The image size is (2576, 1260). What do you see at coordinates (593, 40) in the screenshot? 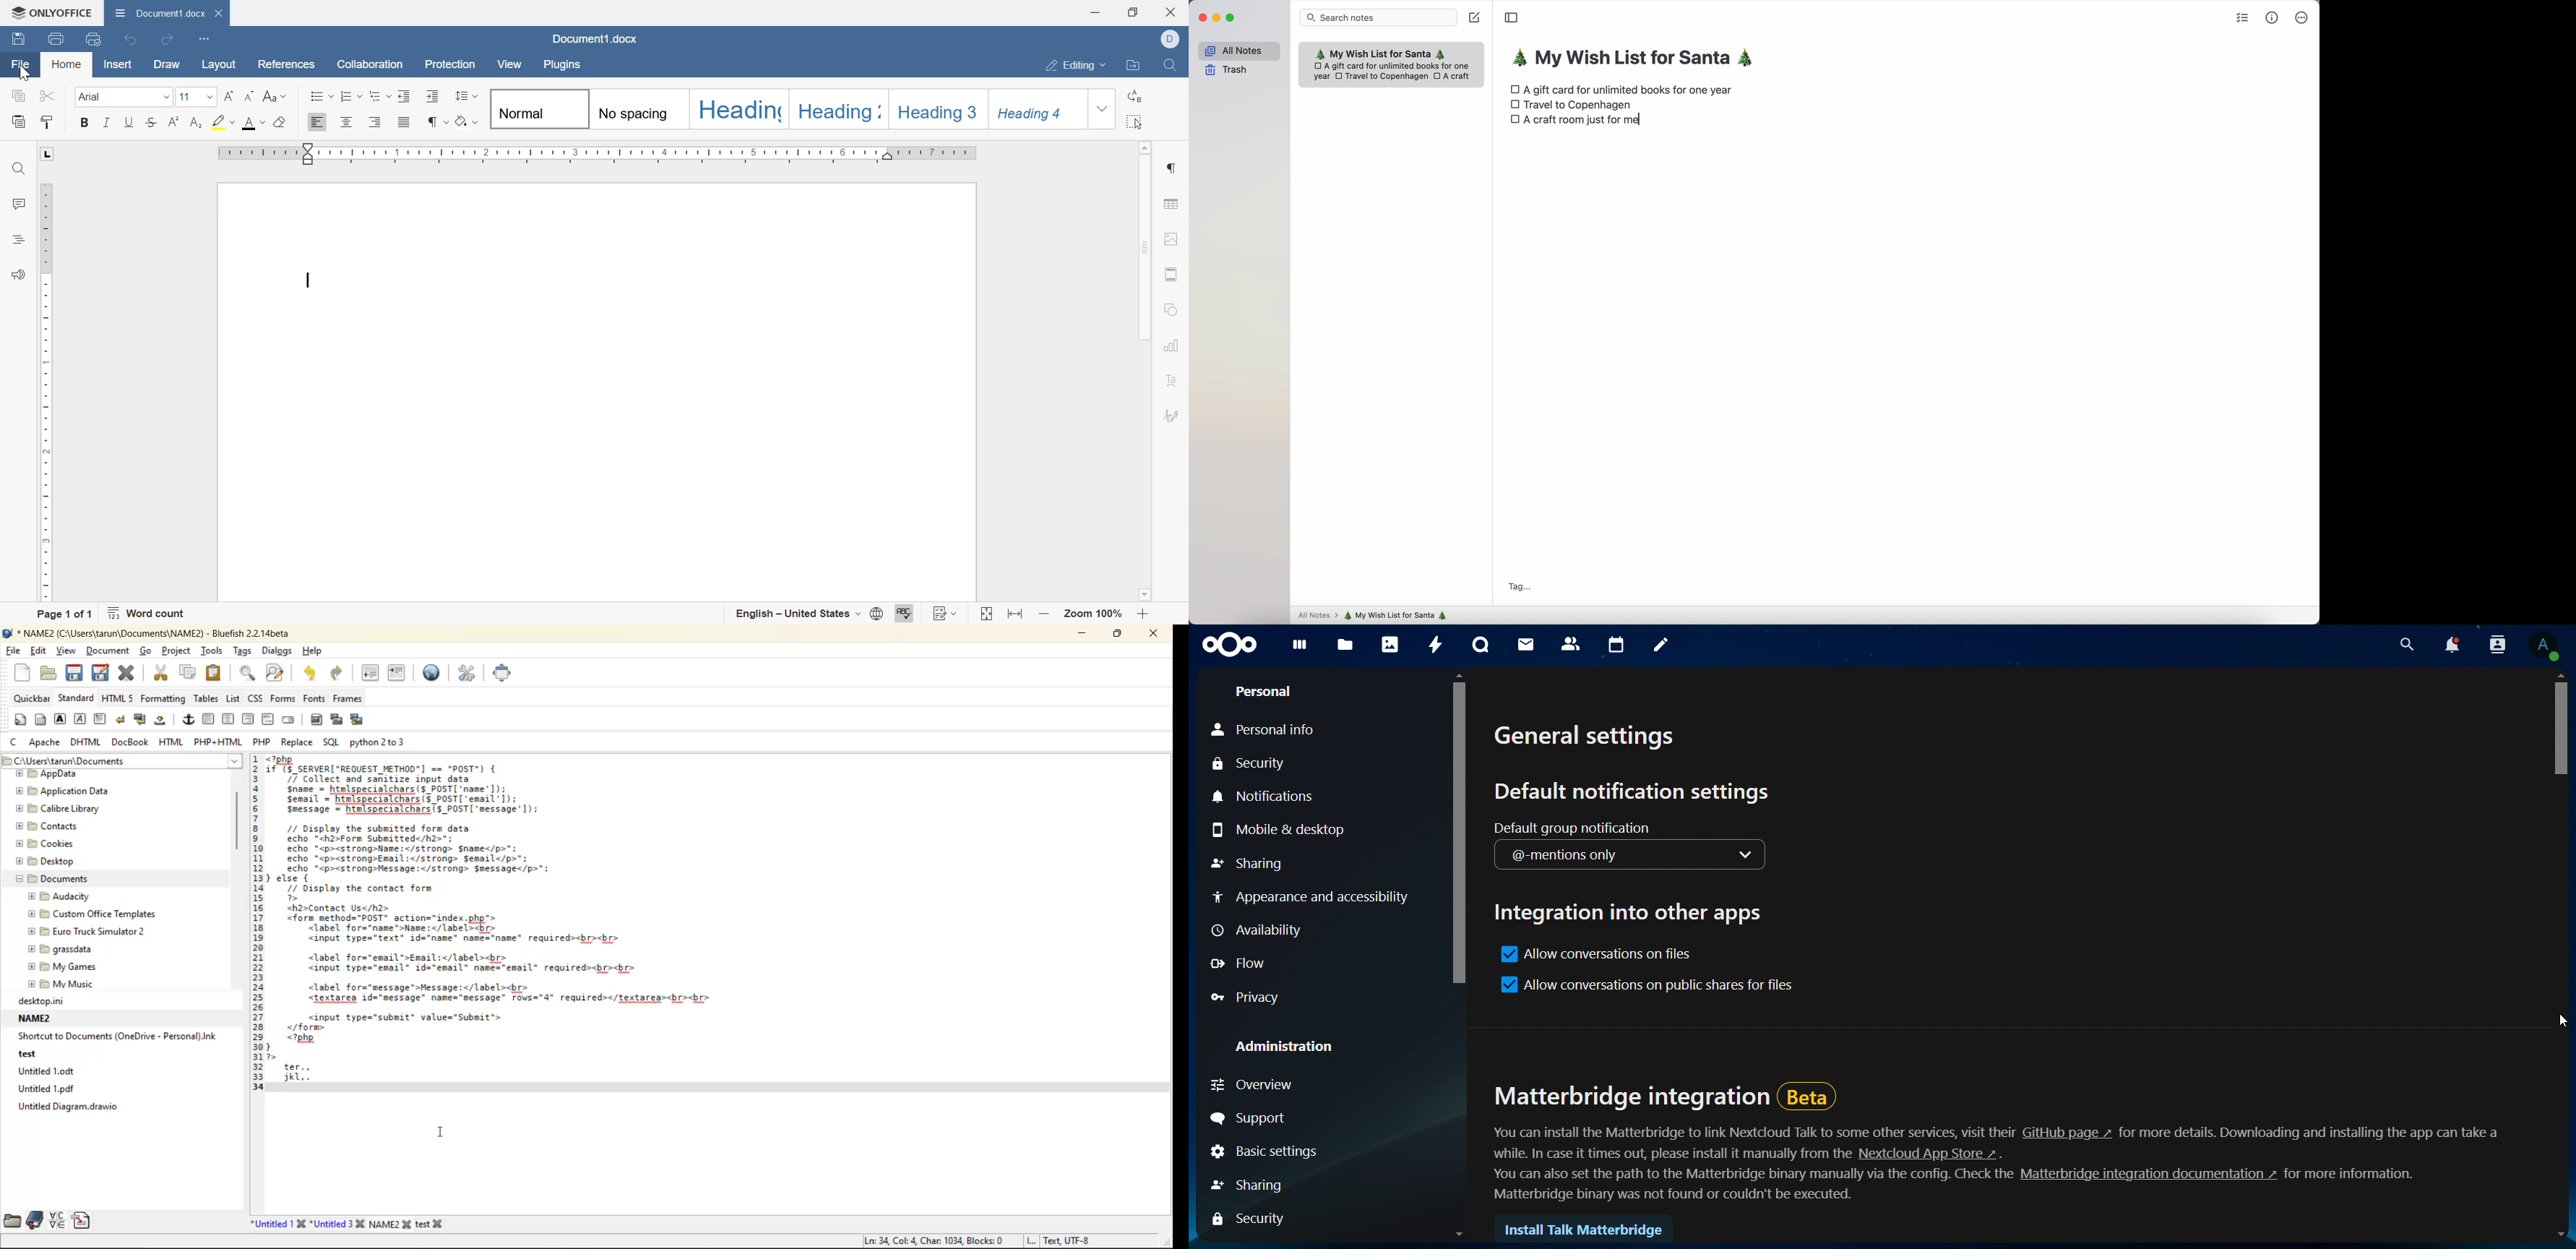
I see `Document1.docx` at bounding box center [593, 40].